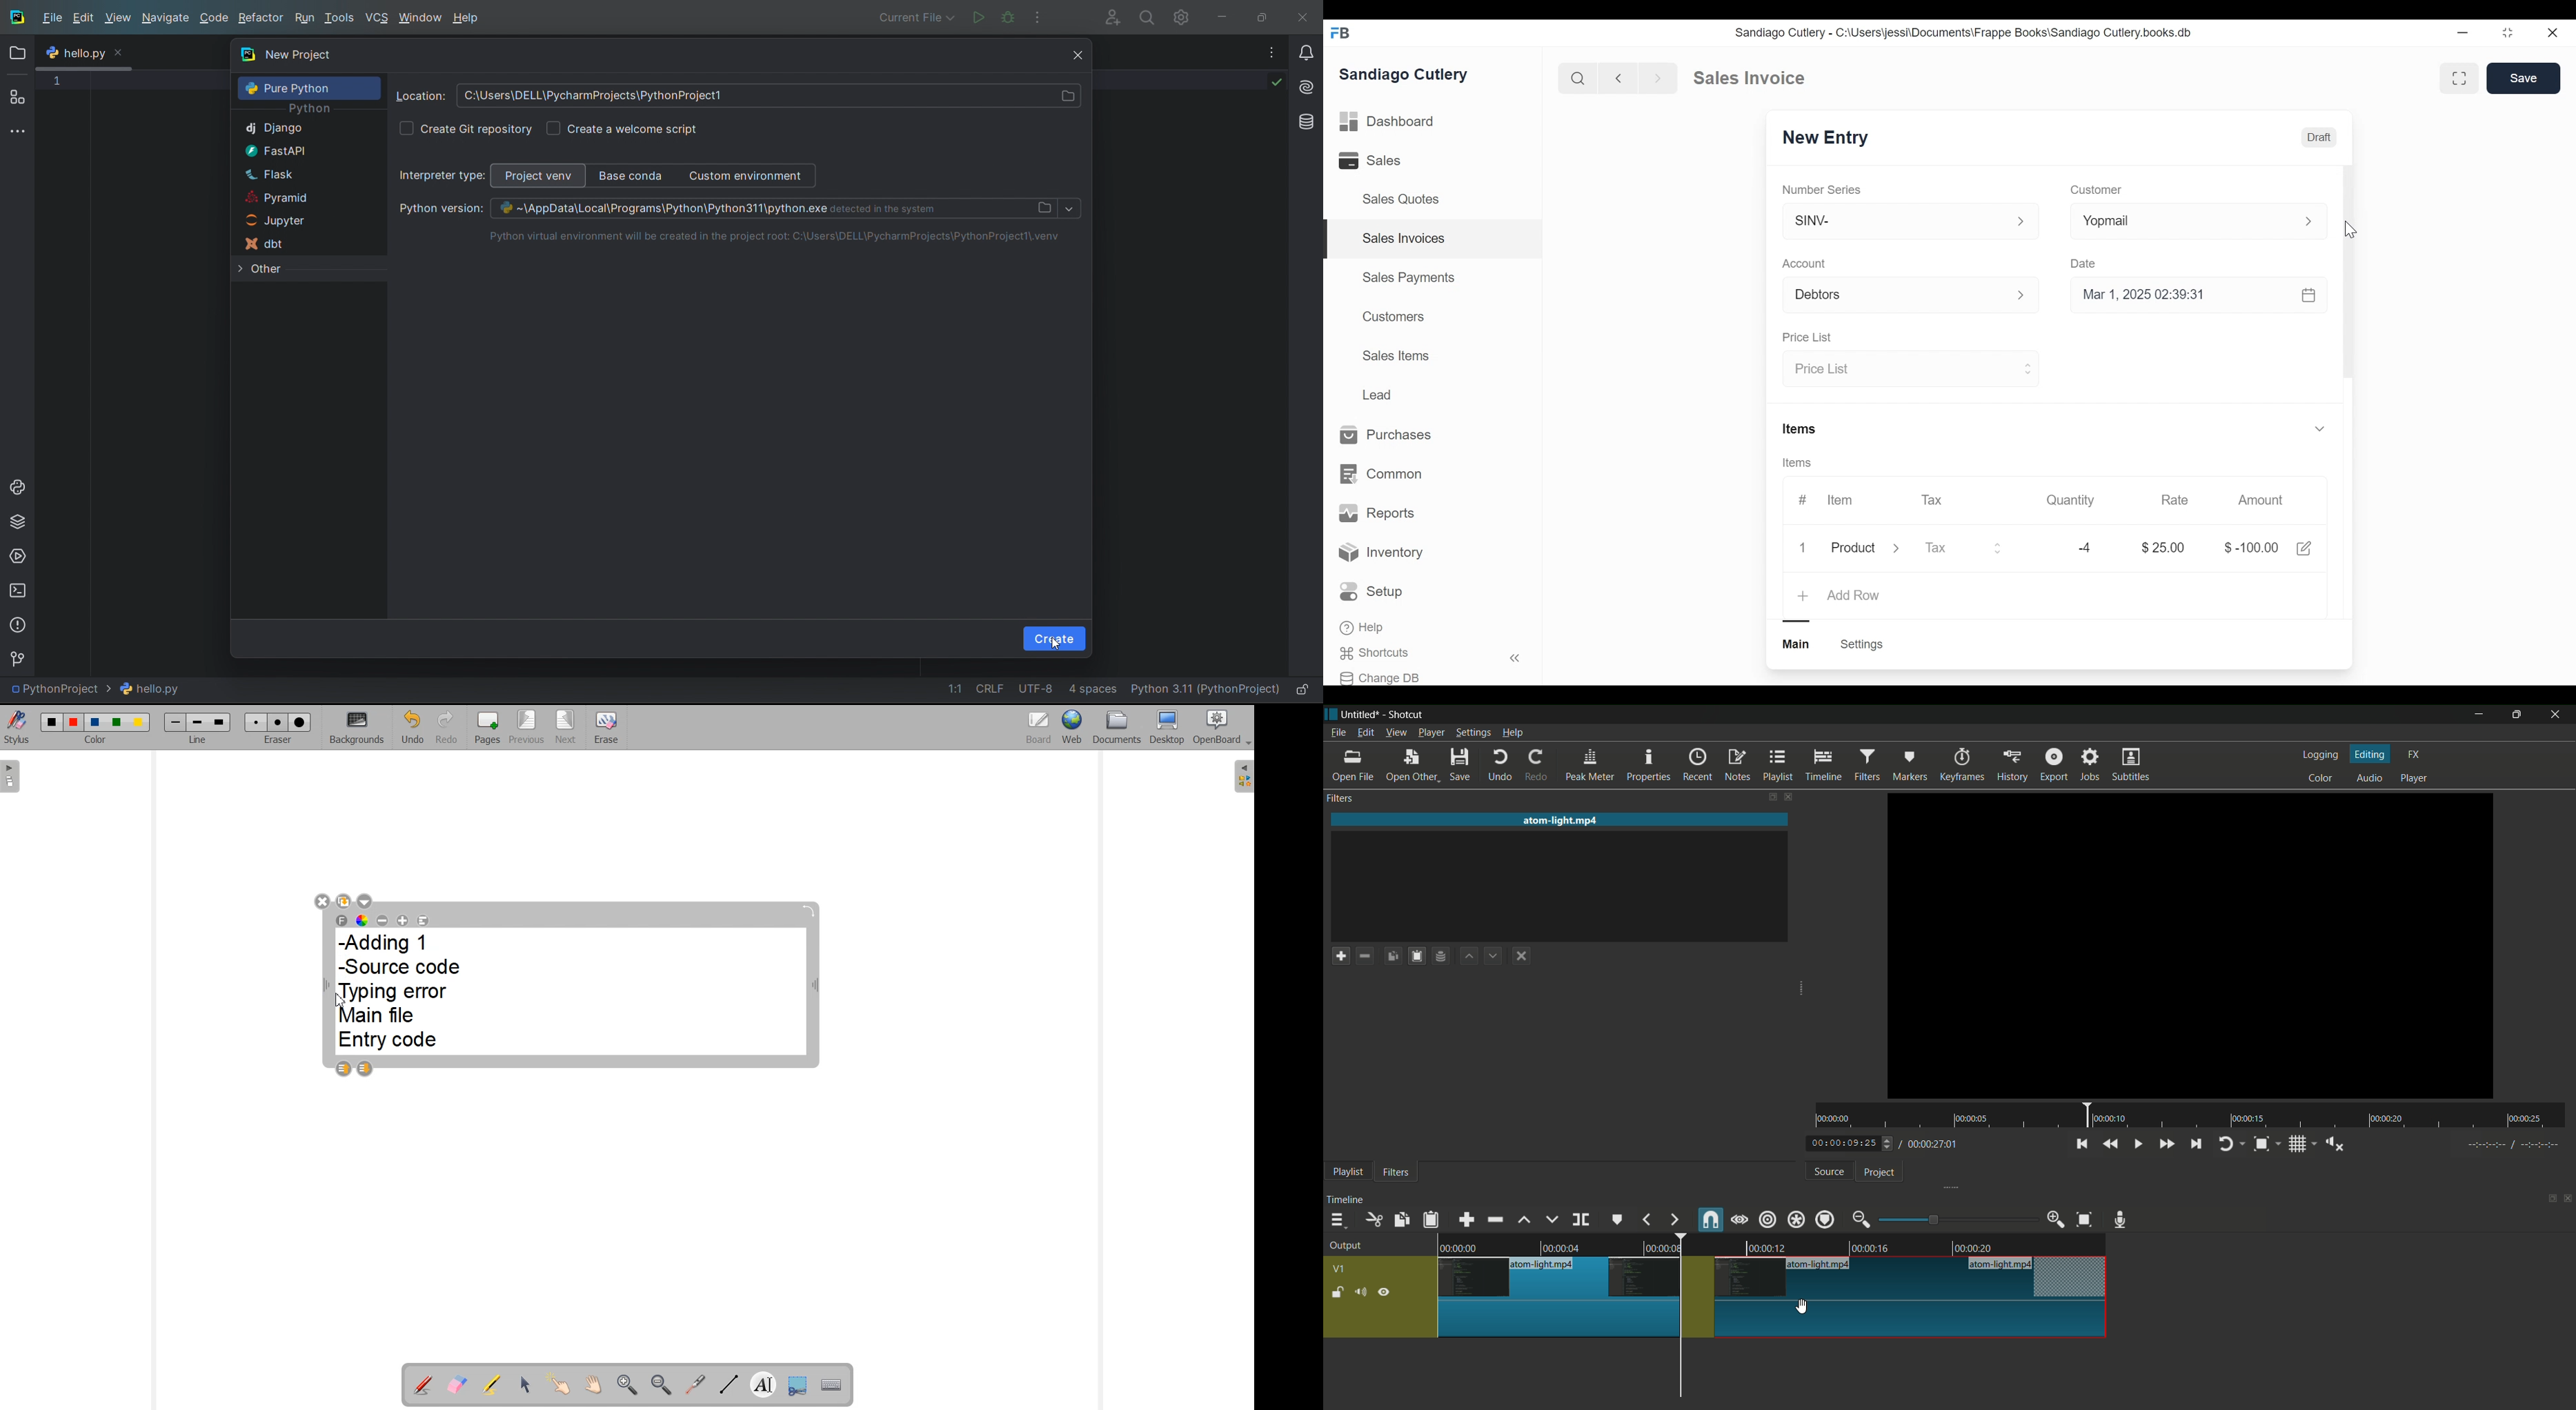 This screenshot has width=2576, height=1428. What do you see at coordinates (1473, 733) in the screenshot?
I see `settings menu` at bounding box center [1473, 733].